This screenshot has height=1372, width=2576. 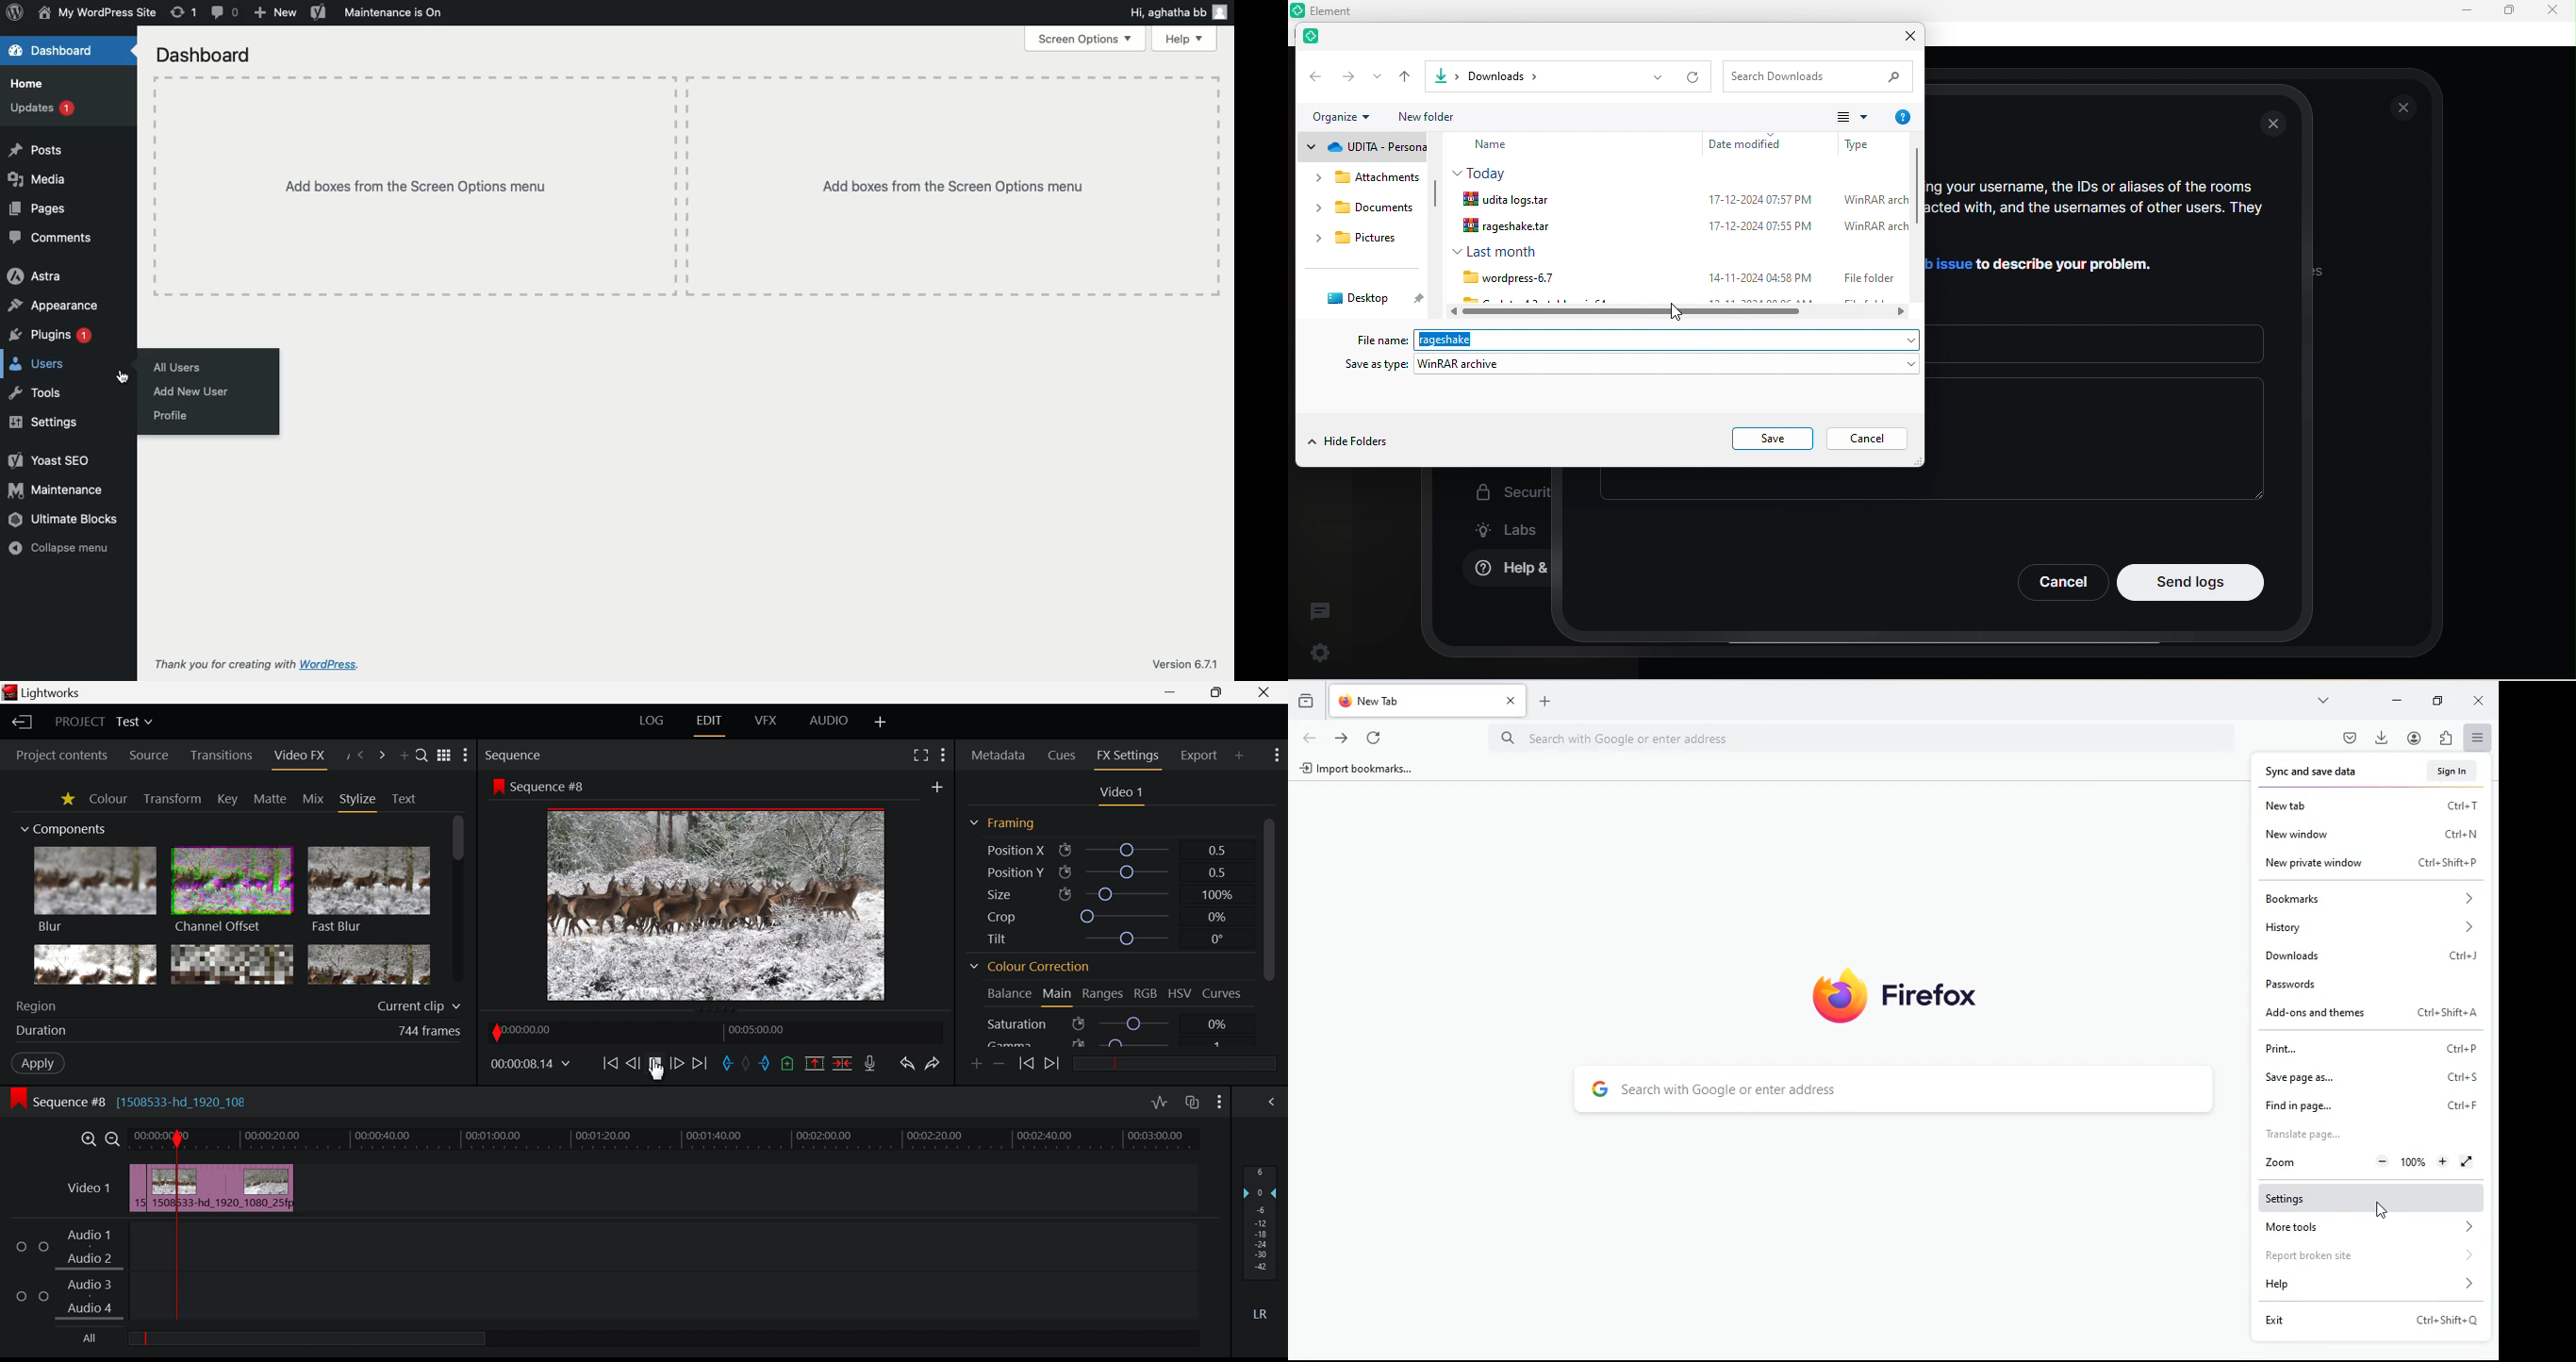 I want to click on Mix, so click(x=313, y=798).